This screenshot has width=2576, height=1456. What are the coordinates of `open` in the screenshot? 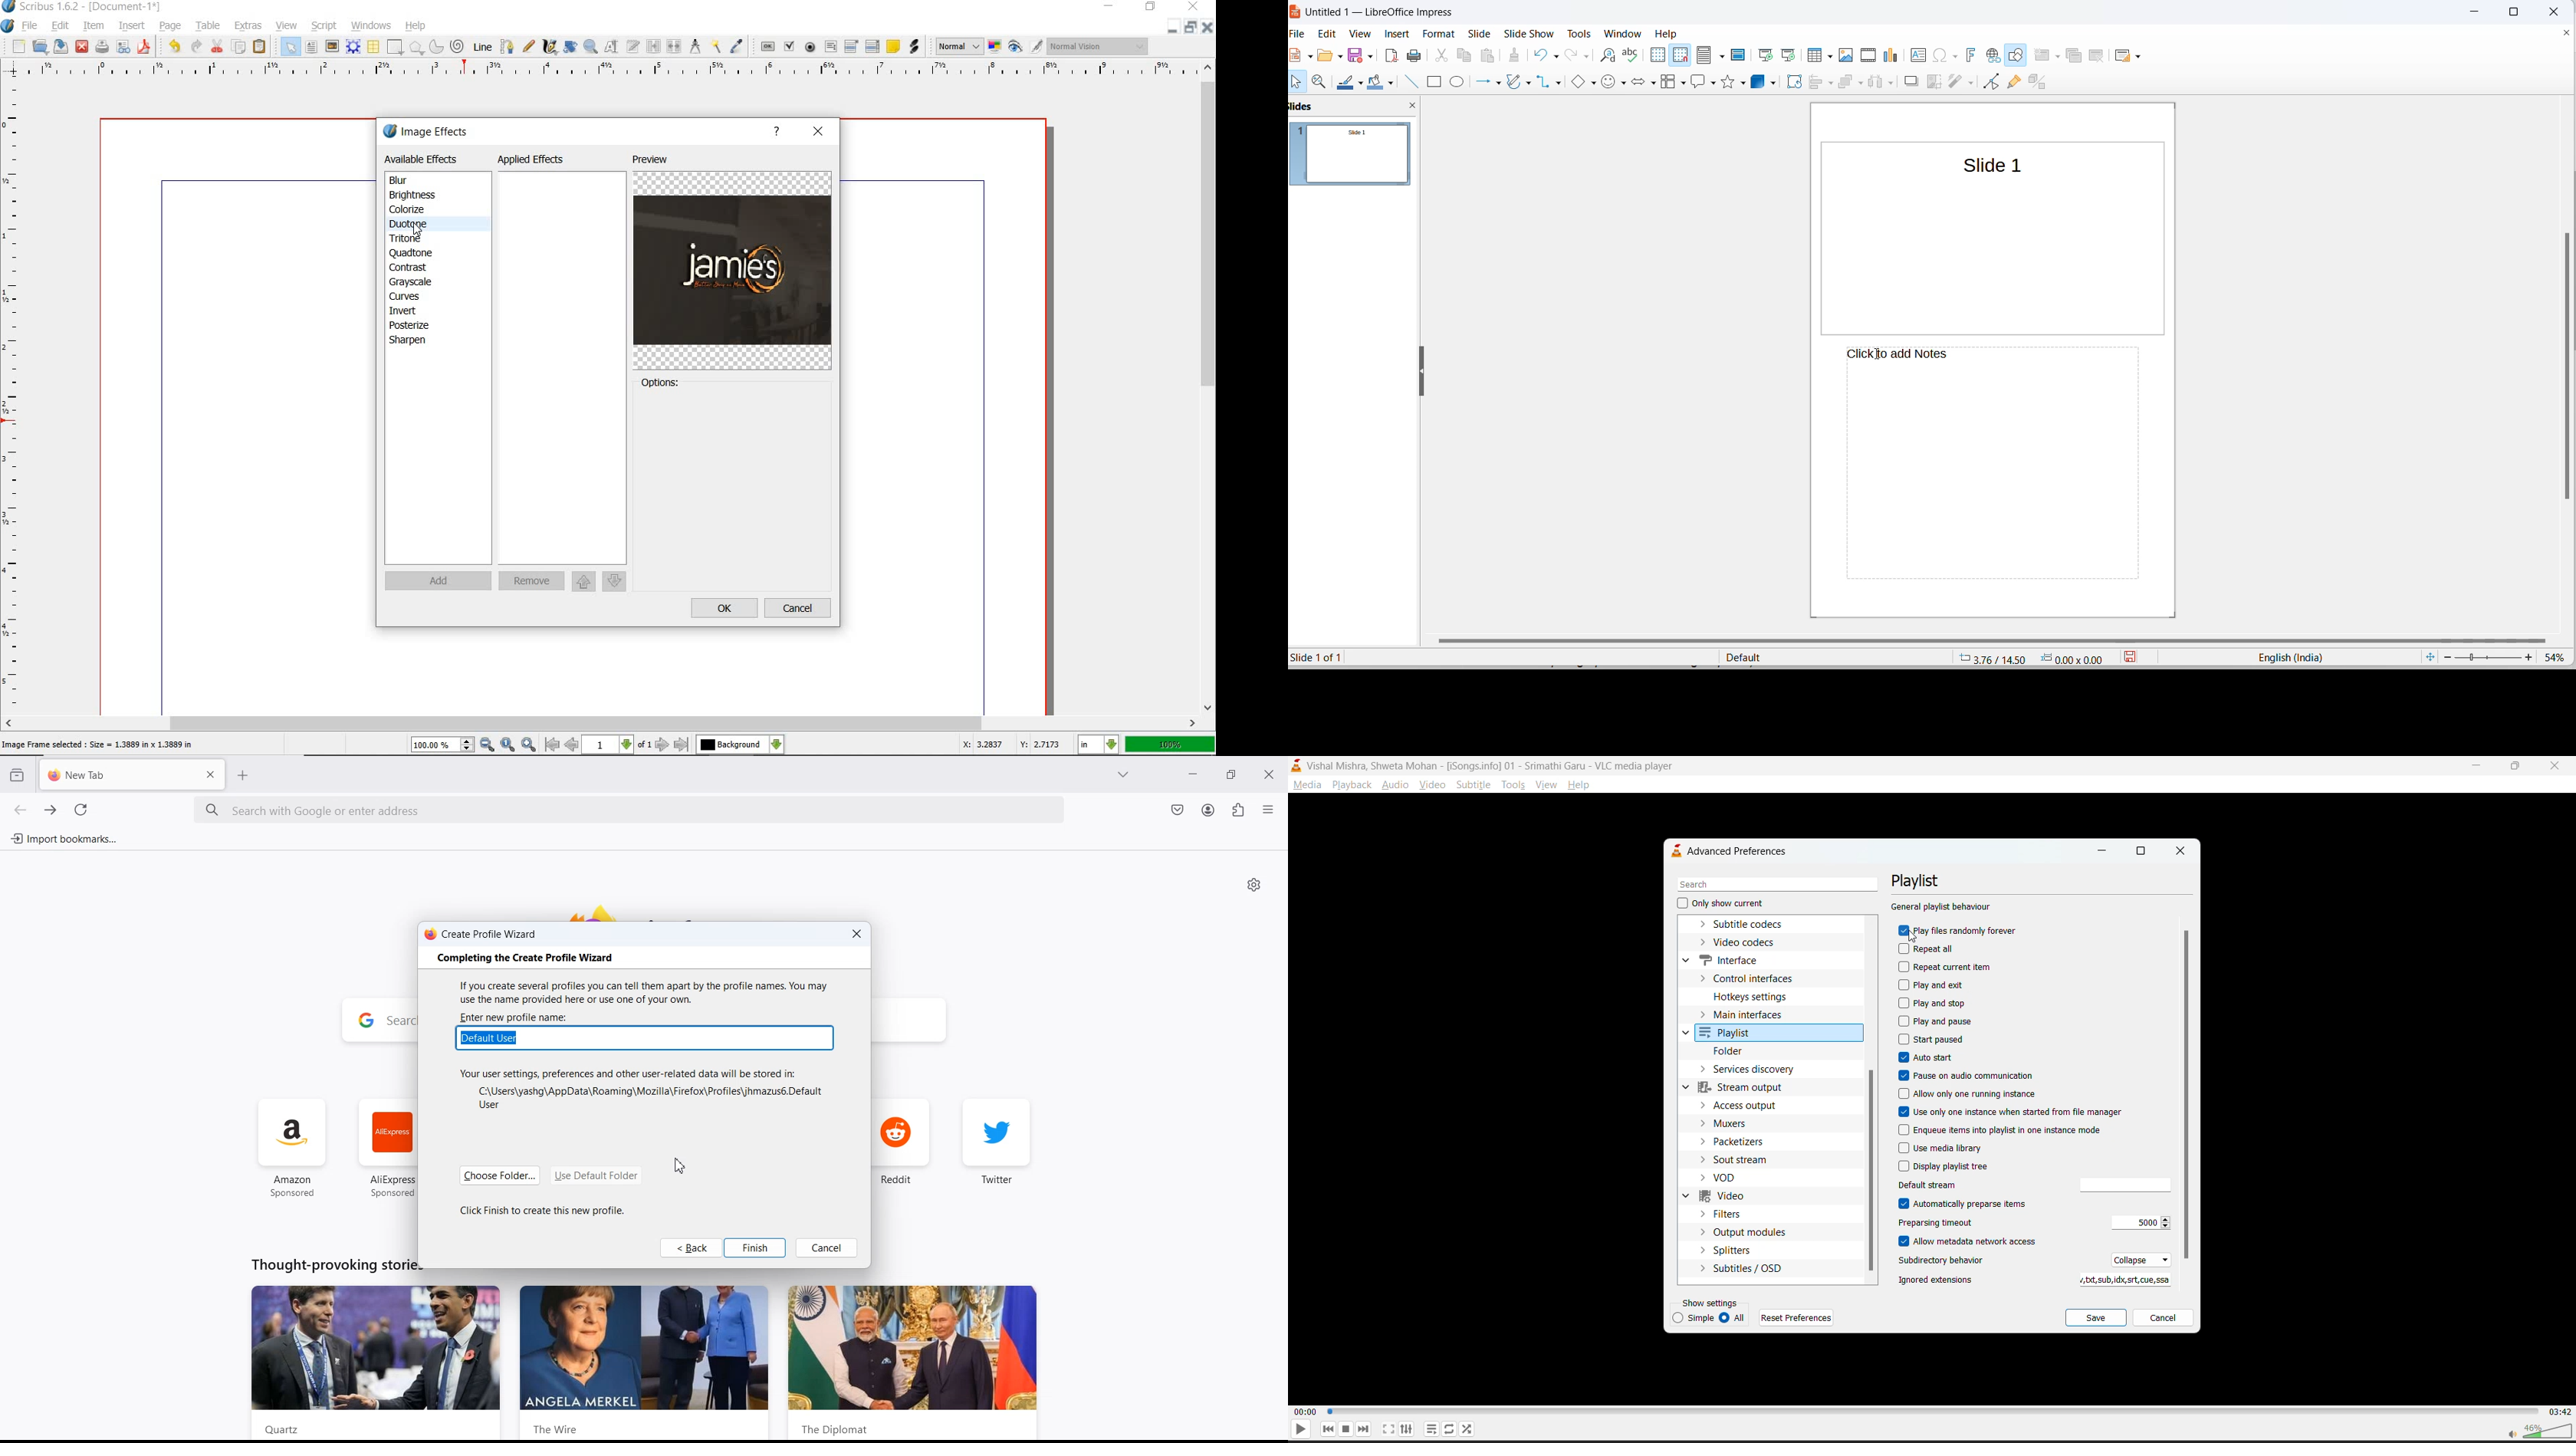 It's located at (1324, 58).